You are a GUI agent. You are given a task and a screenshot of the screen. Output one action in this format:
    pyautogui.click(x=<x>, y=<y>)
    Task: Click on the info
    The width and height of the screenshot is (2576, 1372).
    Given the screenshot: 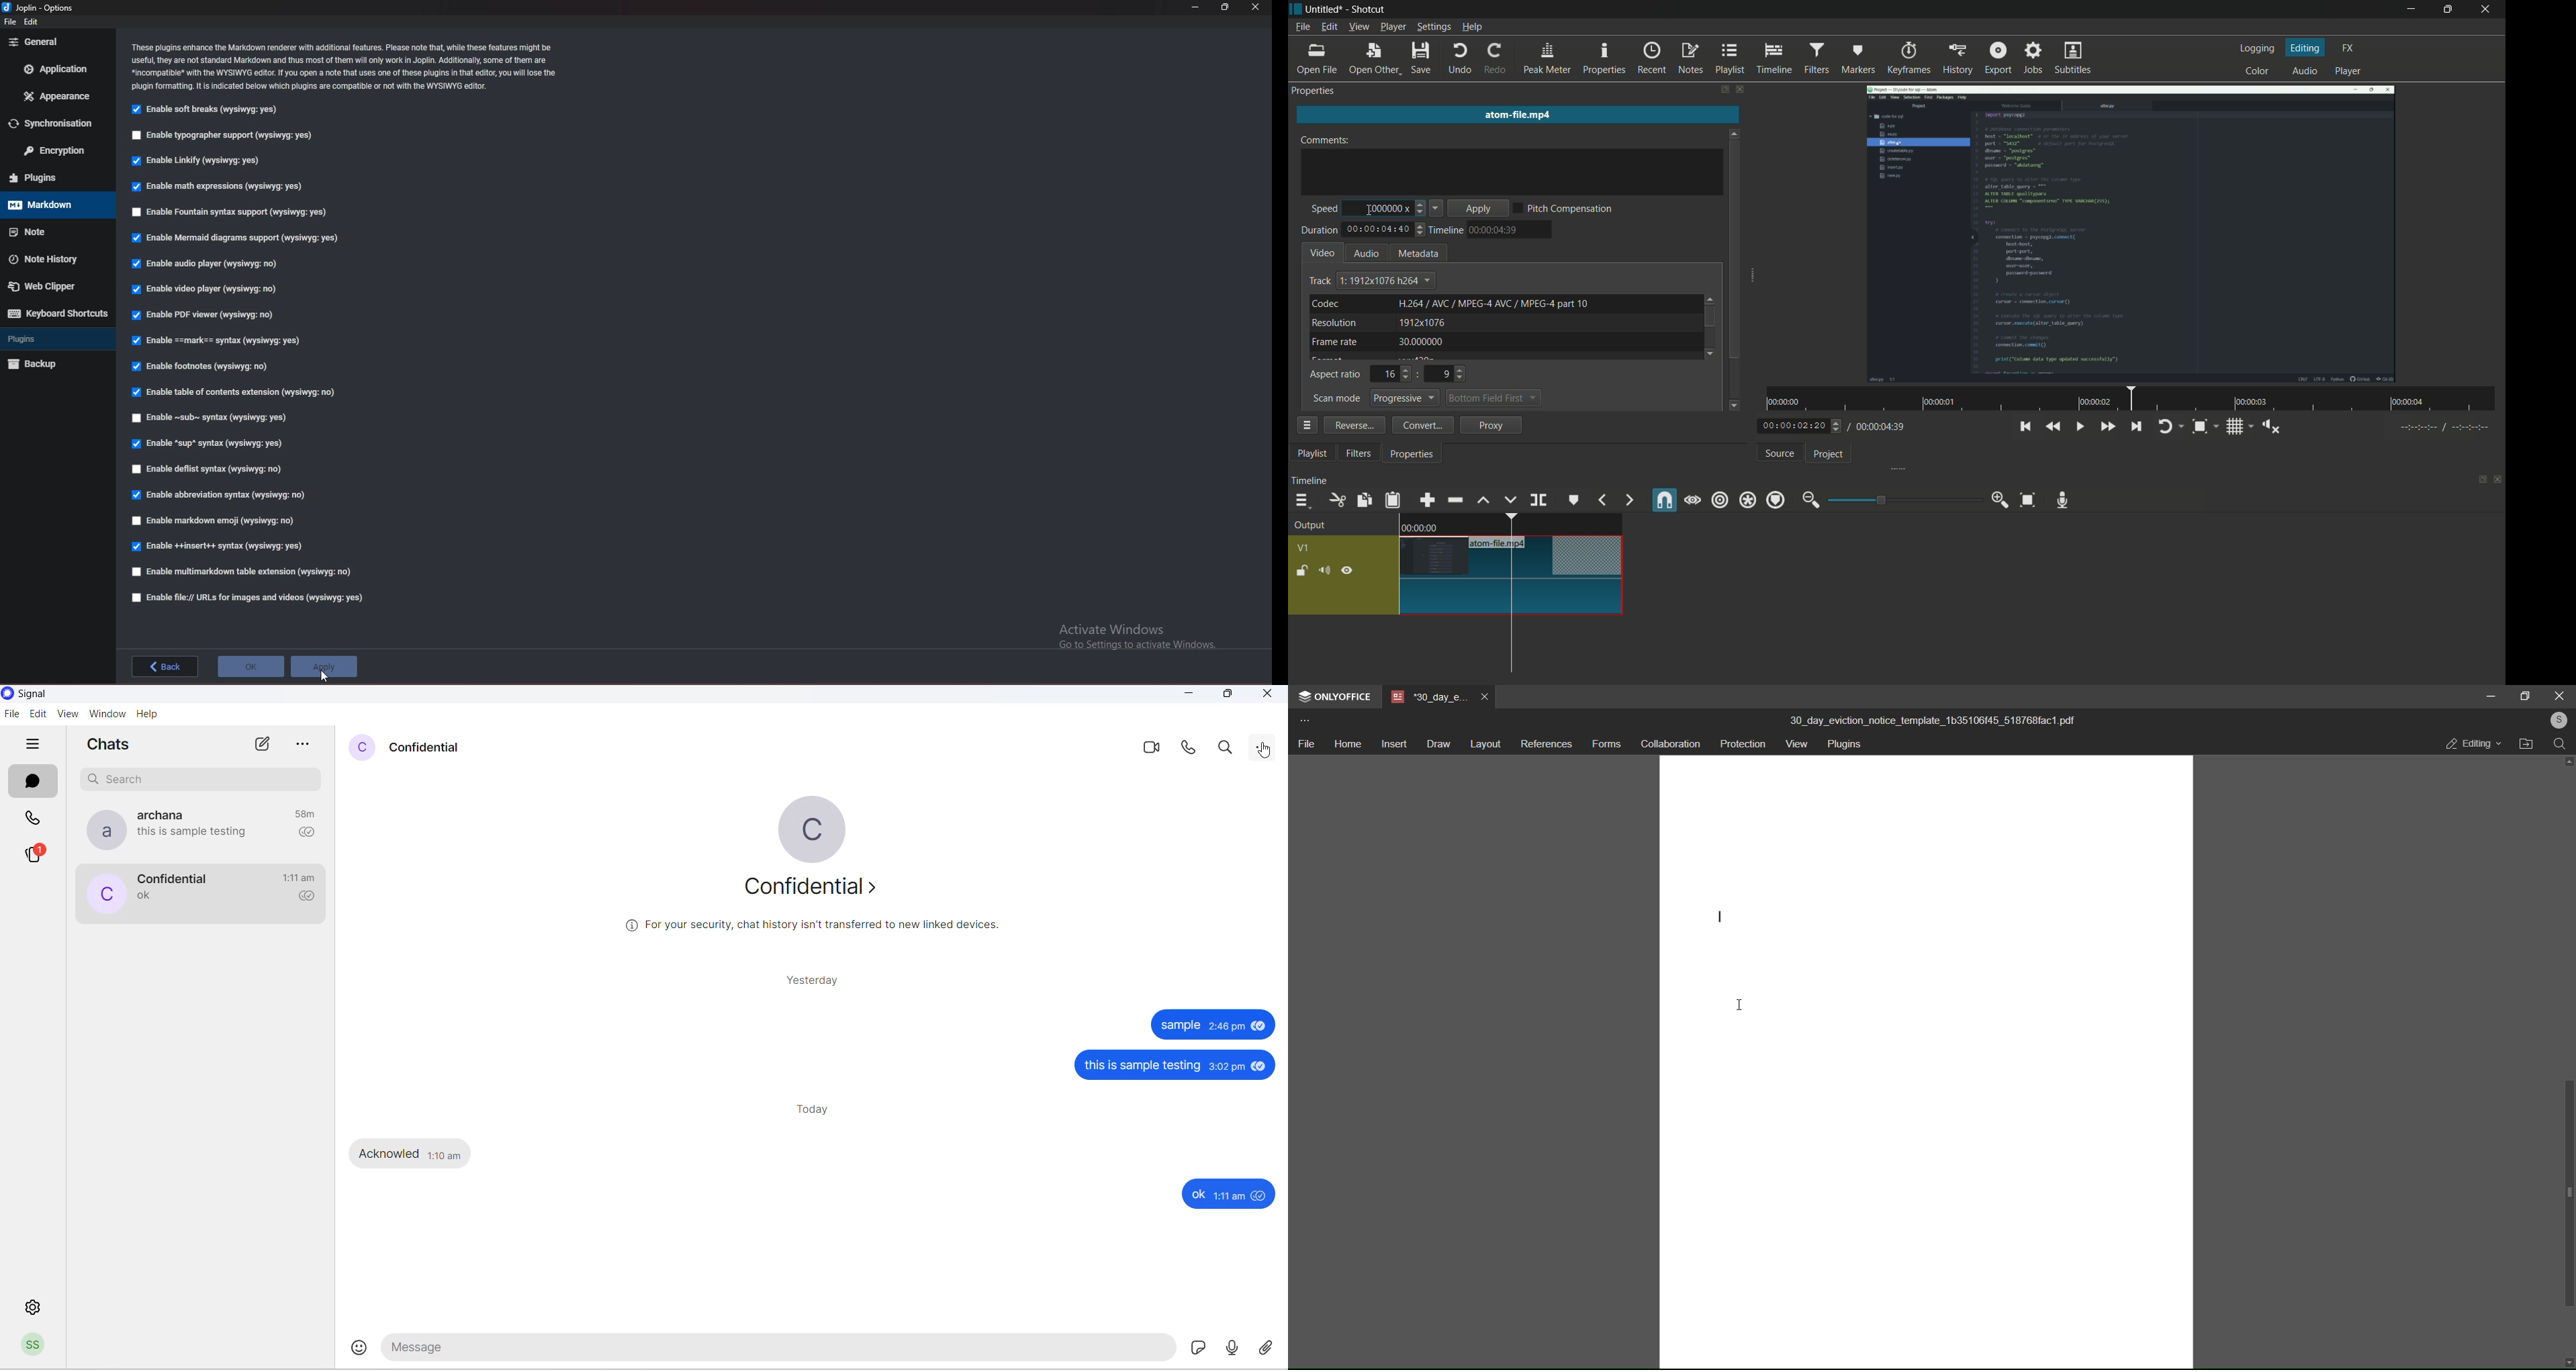 What is the action you would take?
    pyautogui.click(x=344, y=67)
    